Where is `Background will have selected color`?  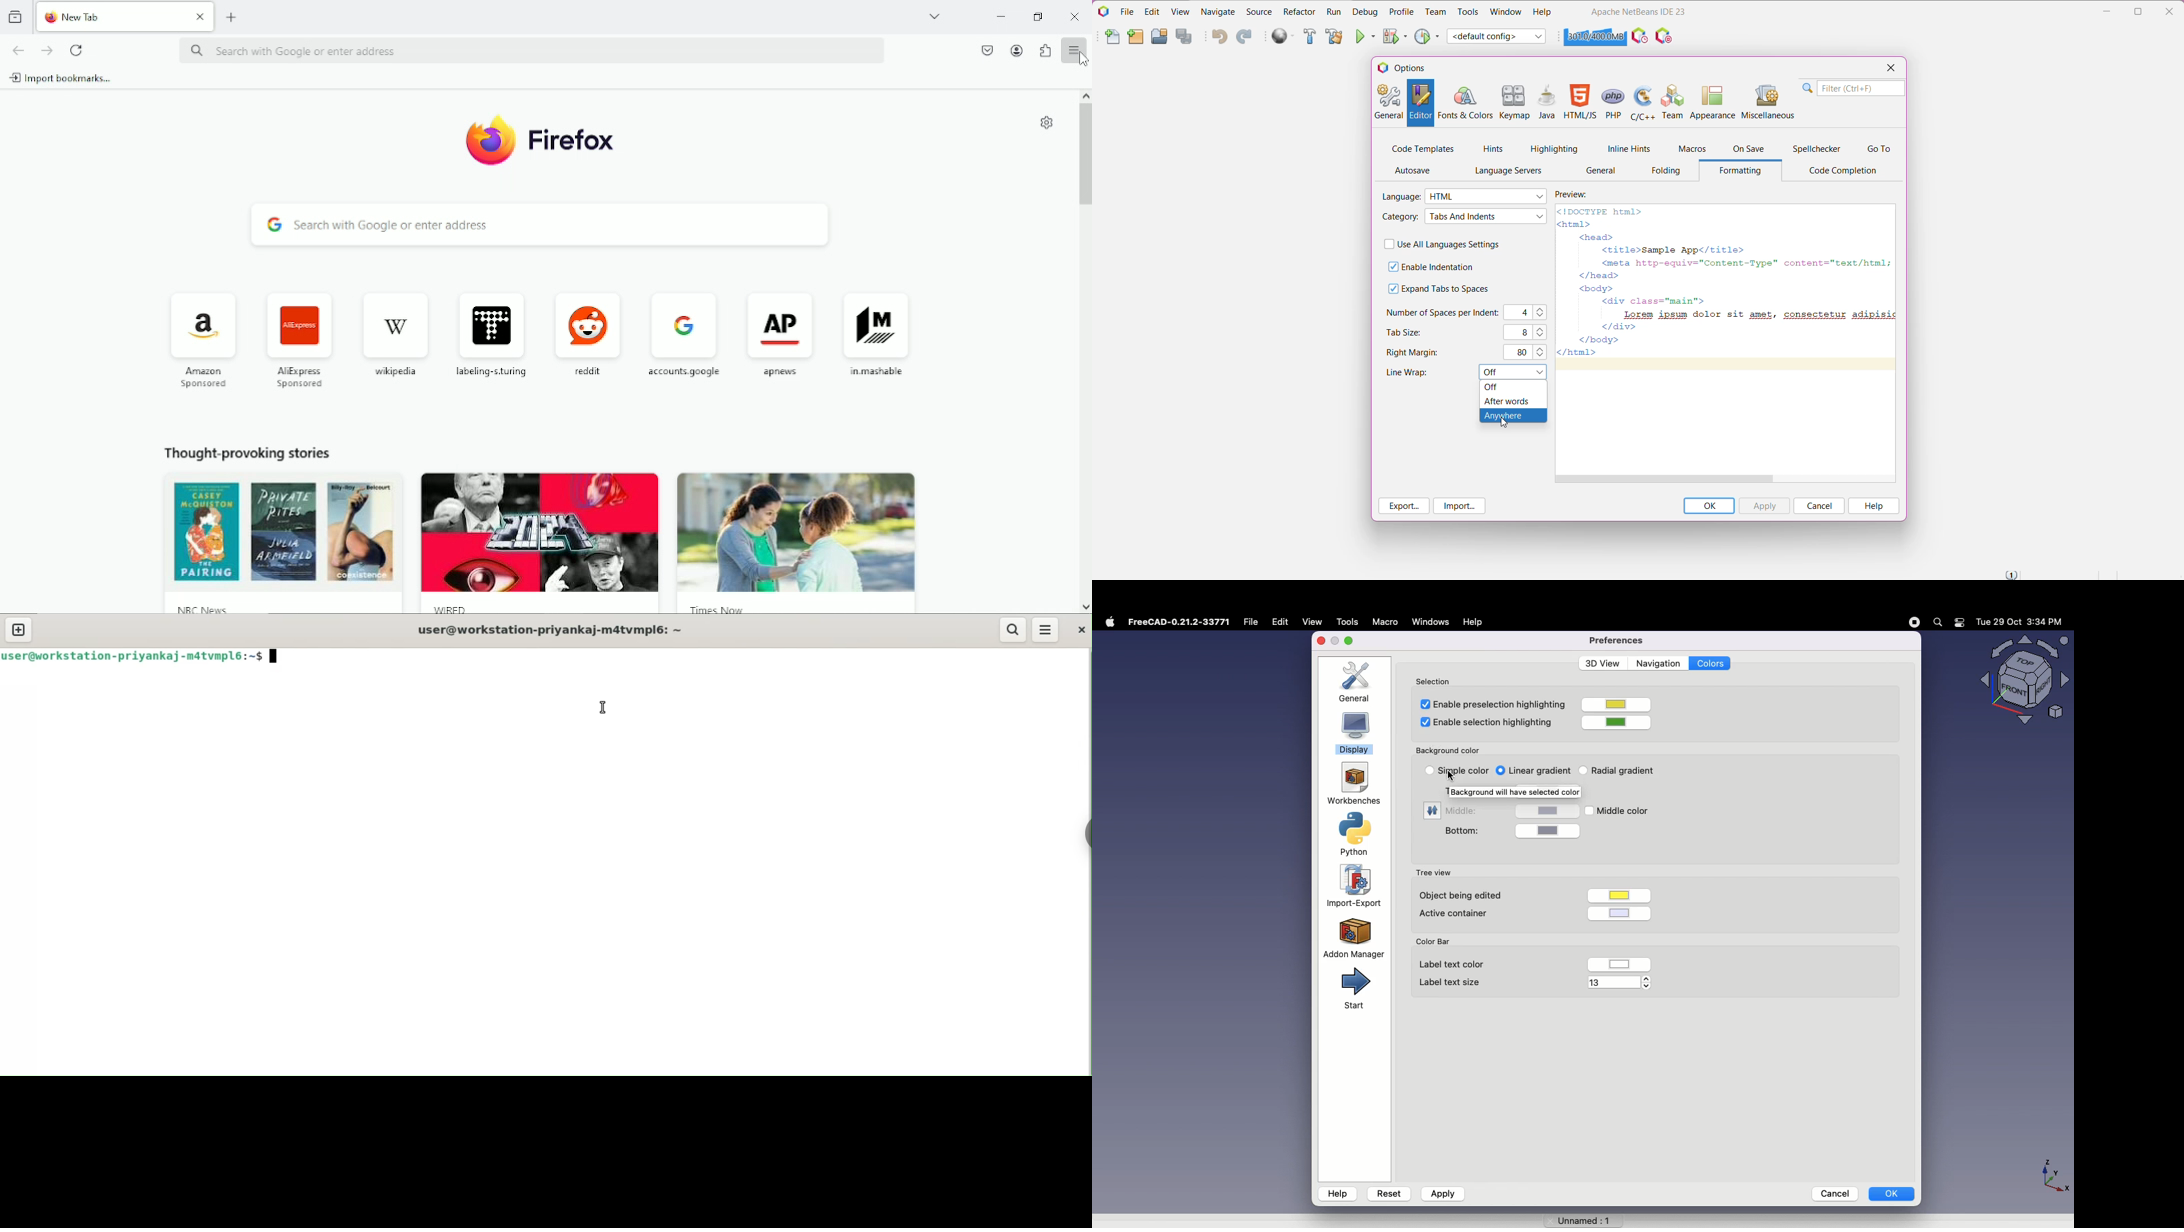
Background will have selected color is located at coordinates (1521, 791).